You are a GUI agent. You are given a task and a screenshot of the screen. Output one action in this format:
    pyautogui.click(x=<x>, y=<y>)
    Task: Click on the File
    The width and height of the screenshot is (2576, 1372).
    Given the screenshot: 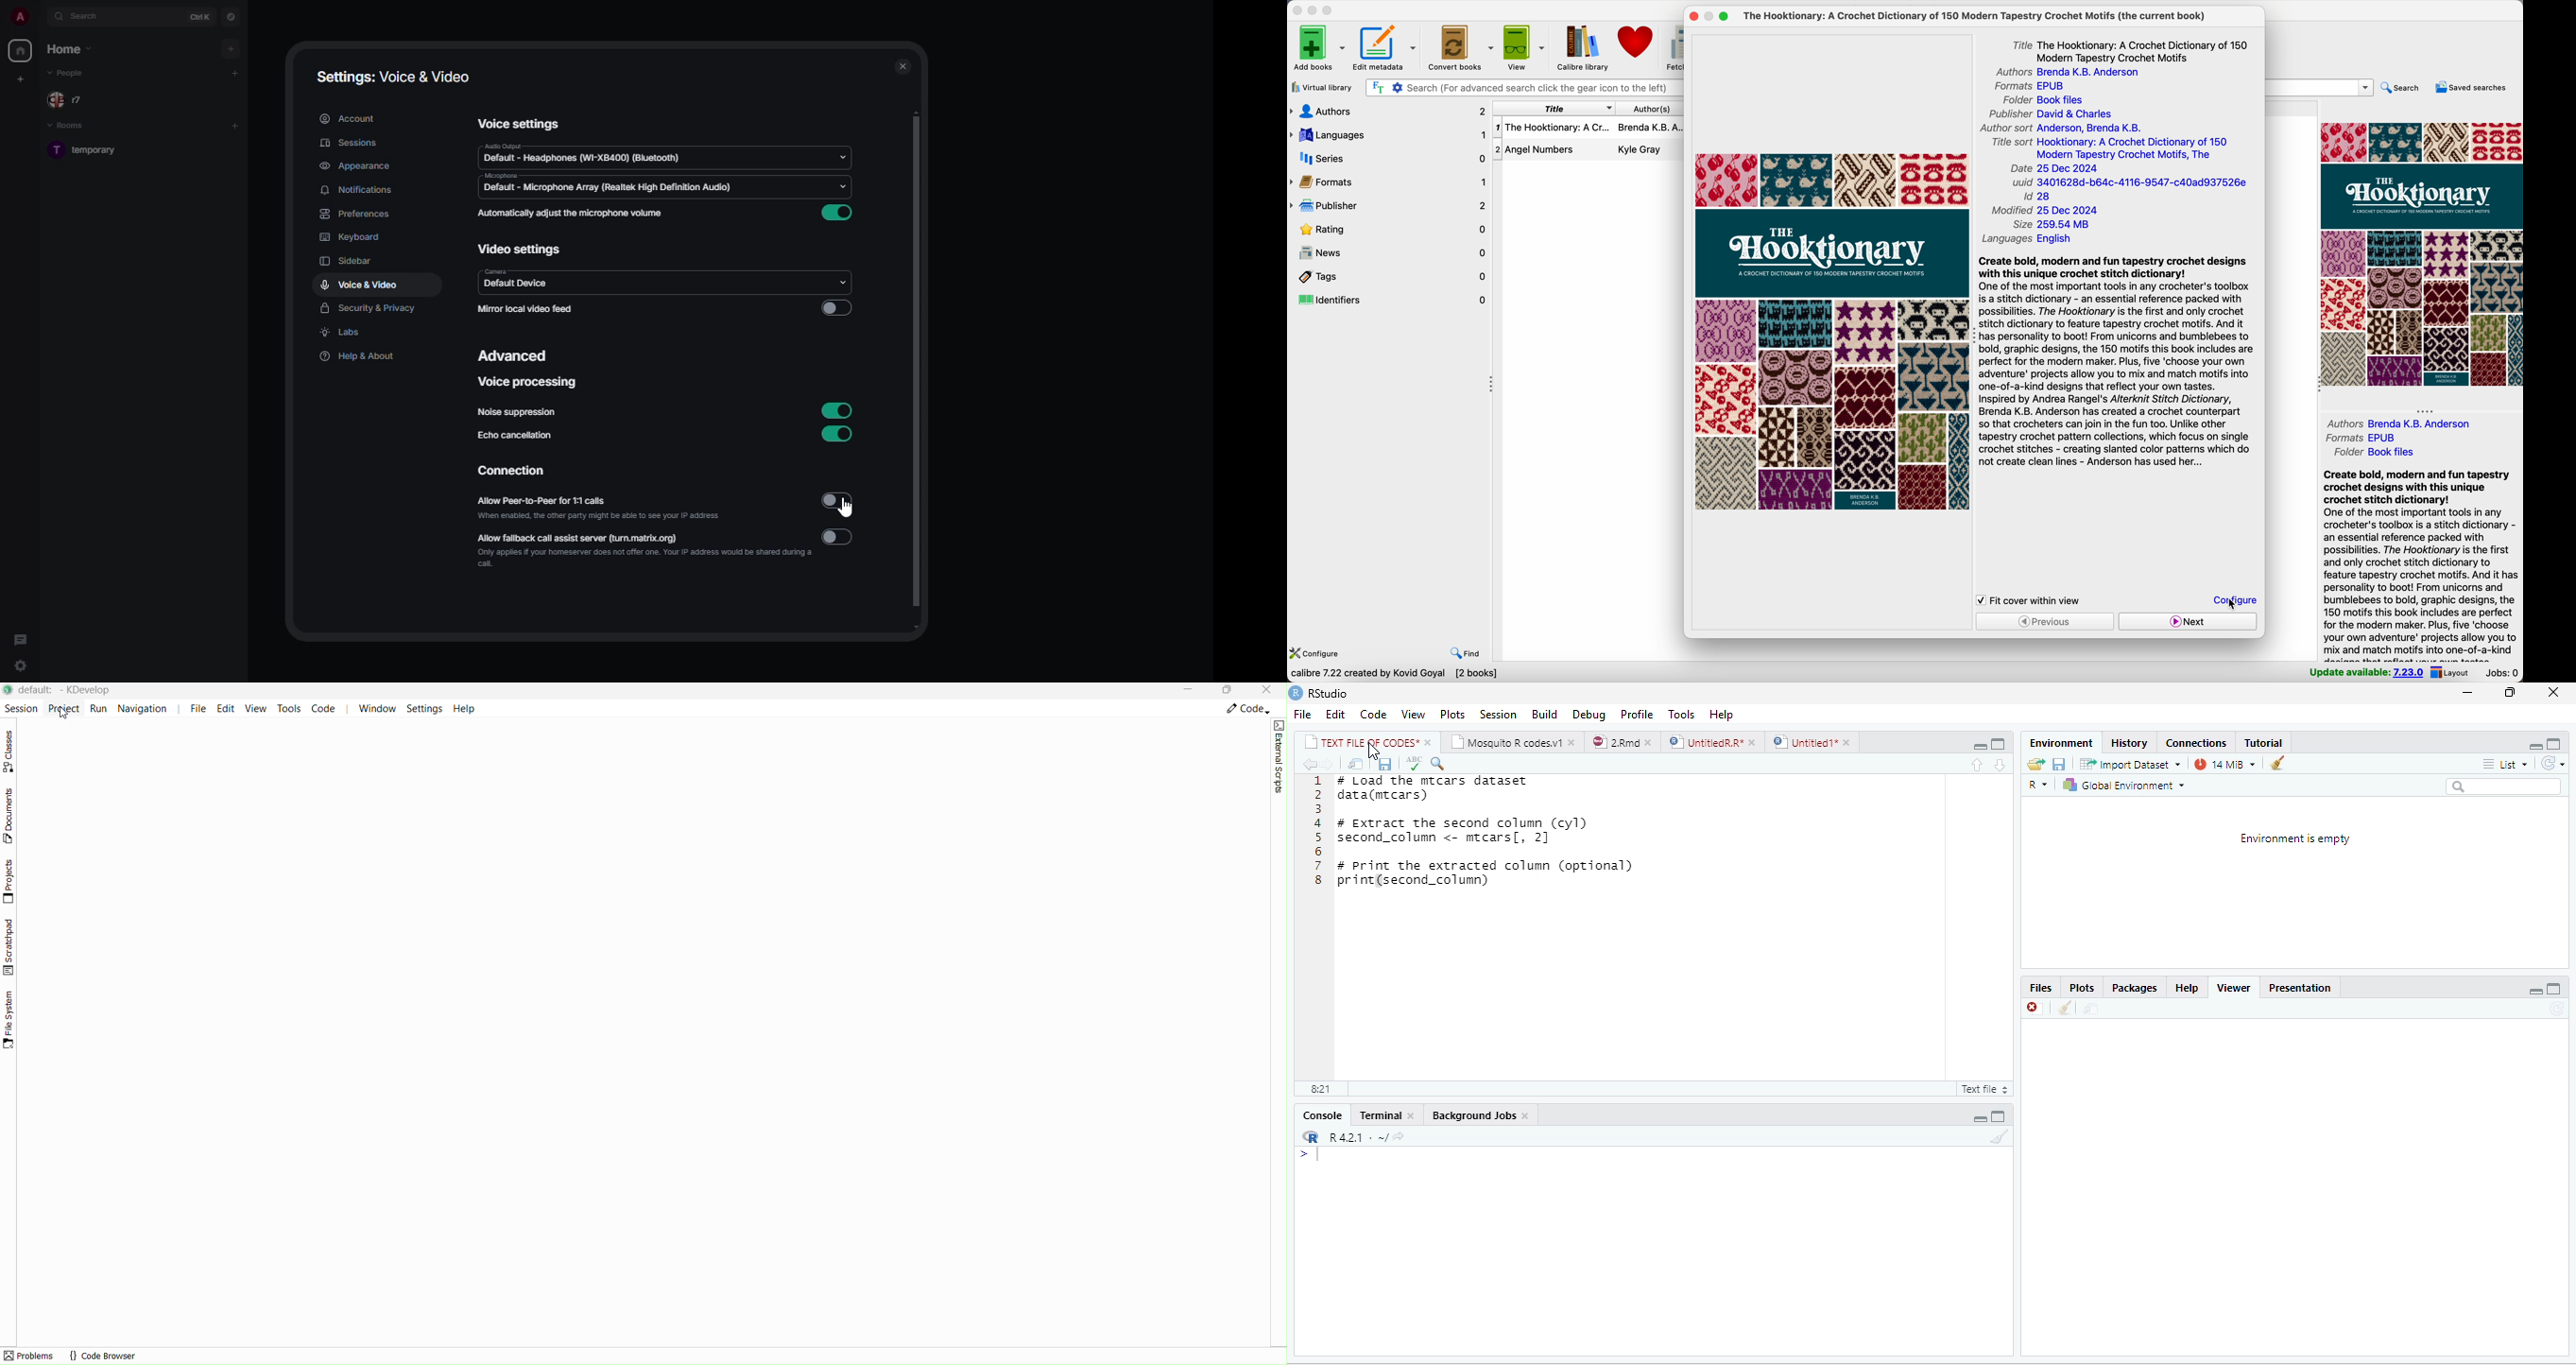 What is the action you would take?
    pyautogui.click(x=1301, y=714)
    